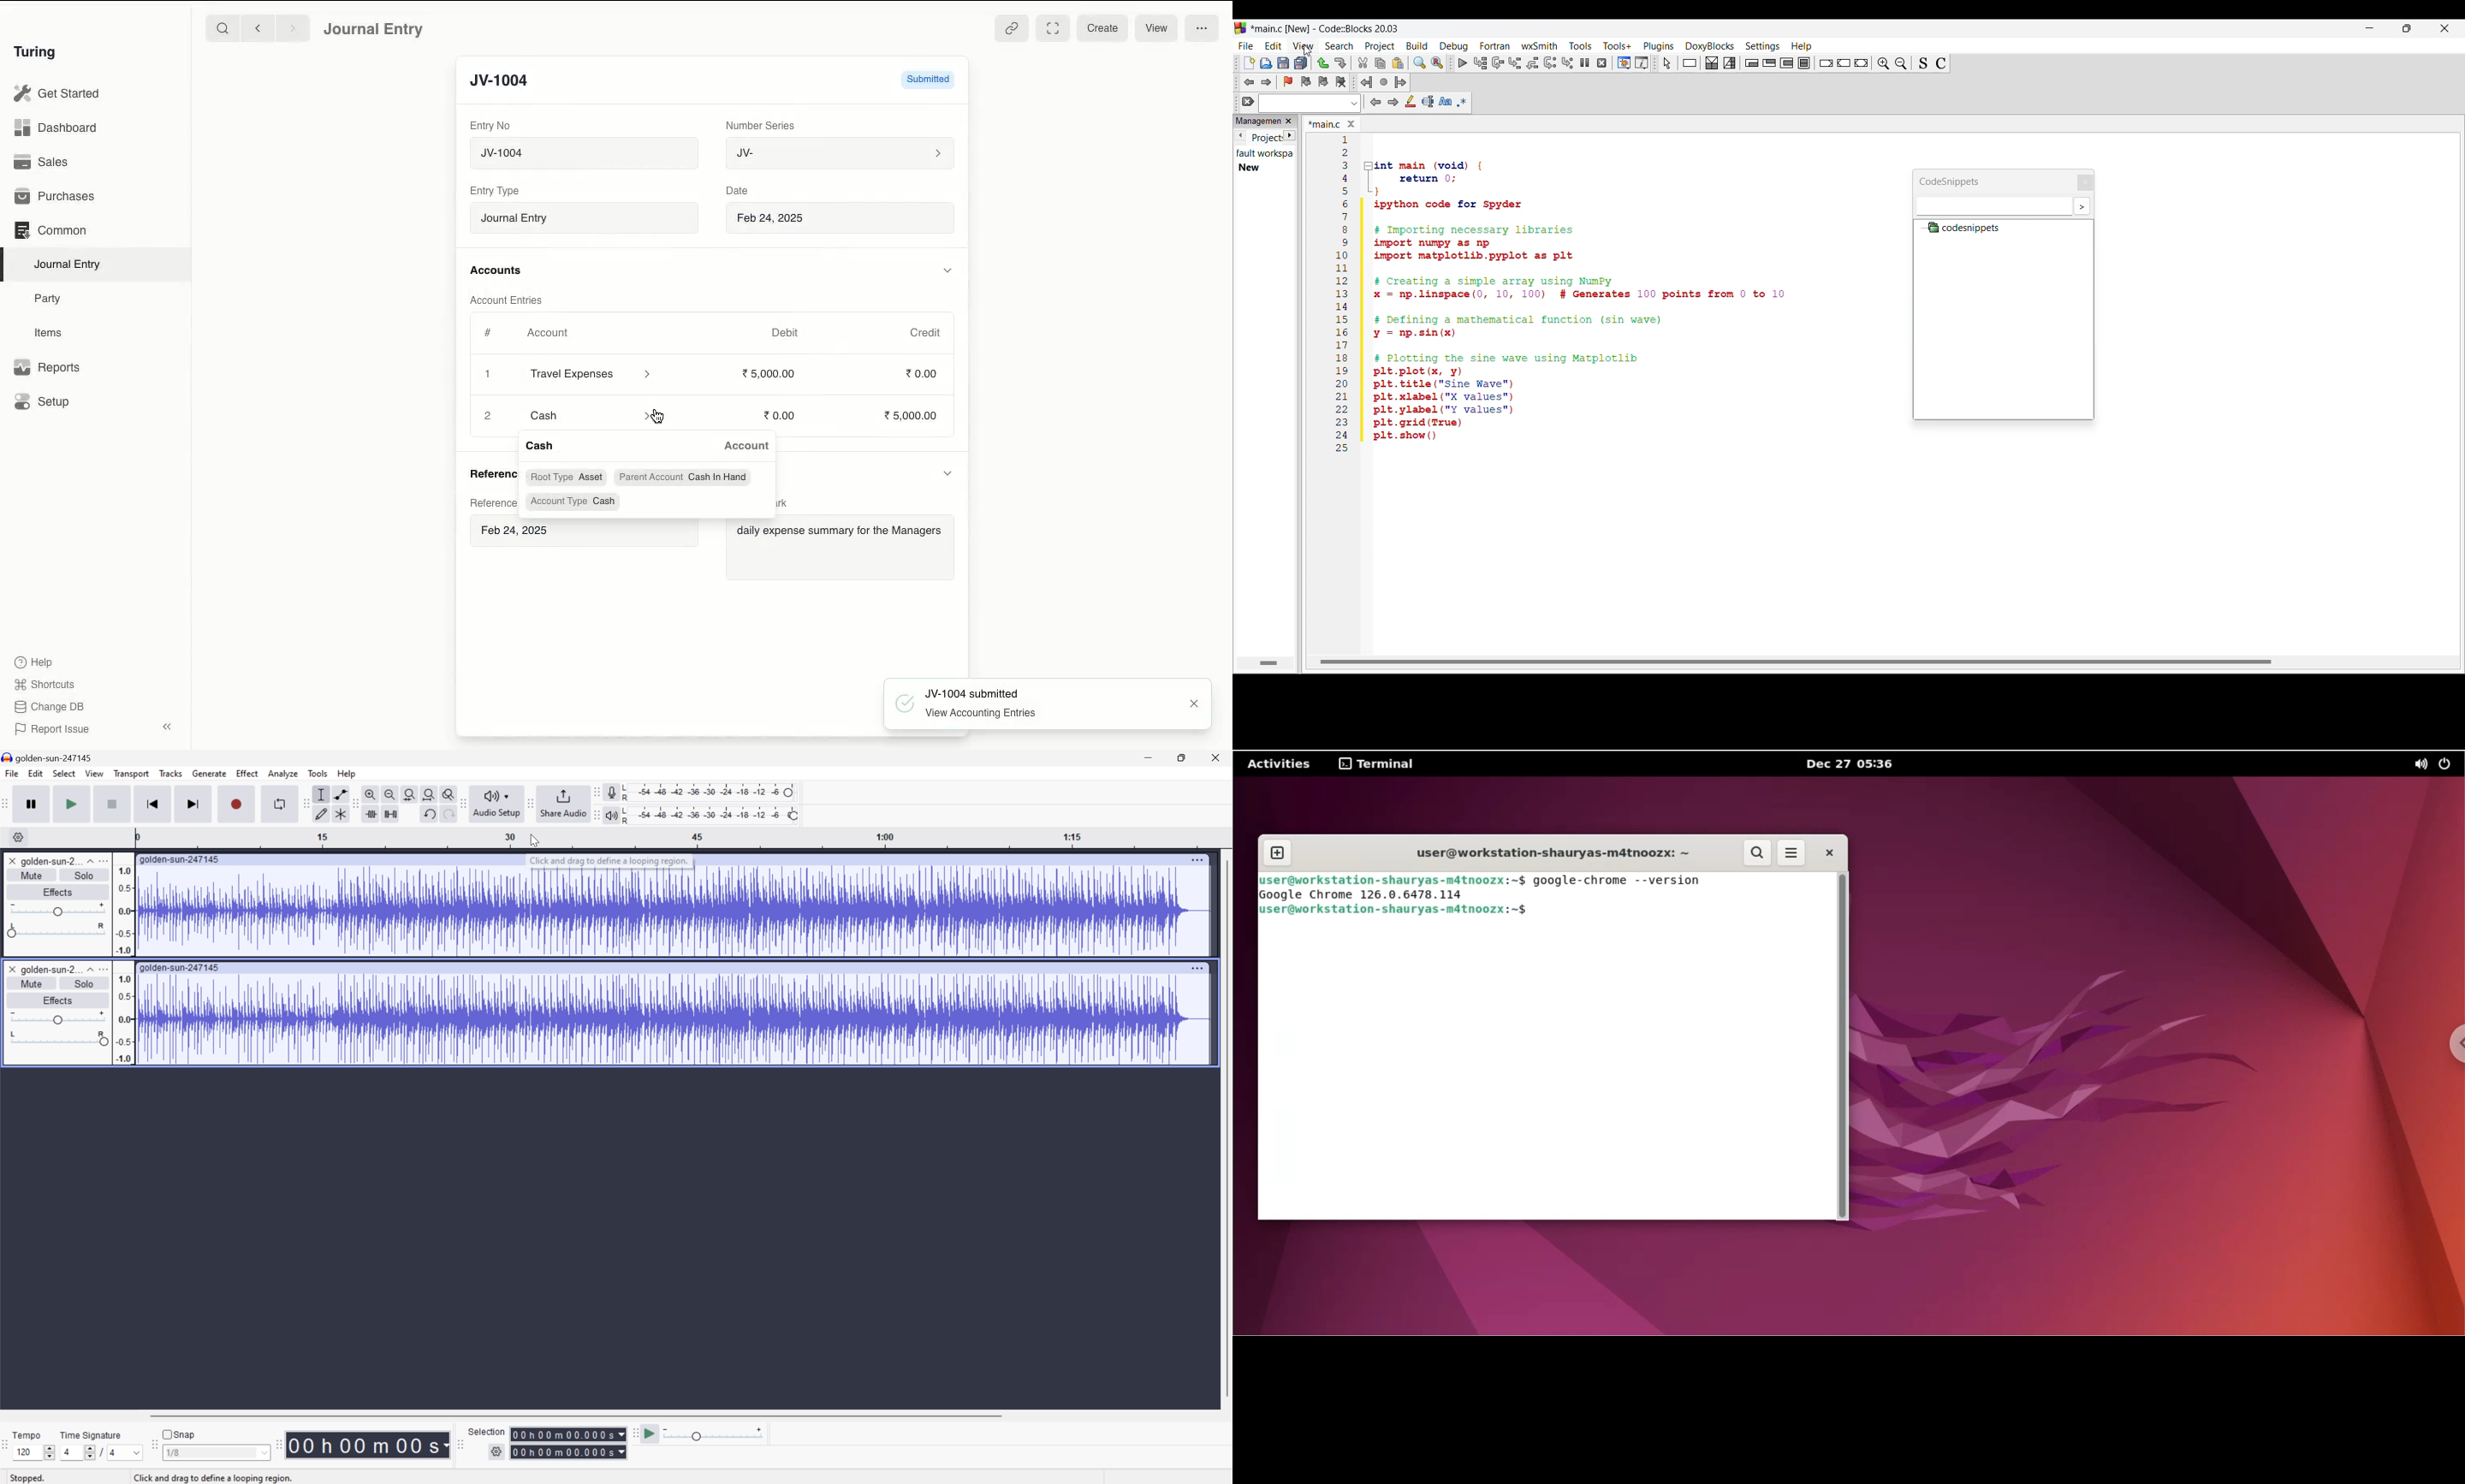  I want to click on More, so click(1197, 860).